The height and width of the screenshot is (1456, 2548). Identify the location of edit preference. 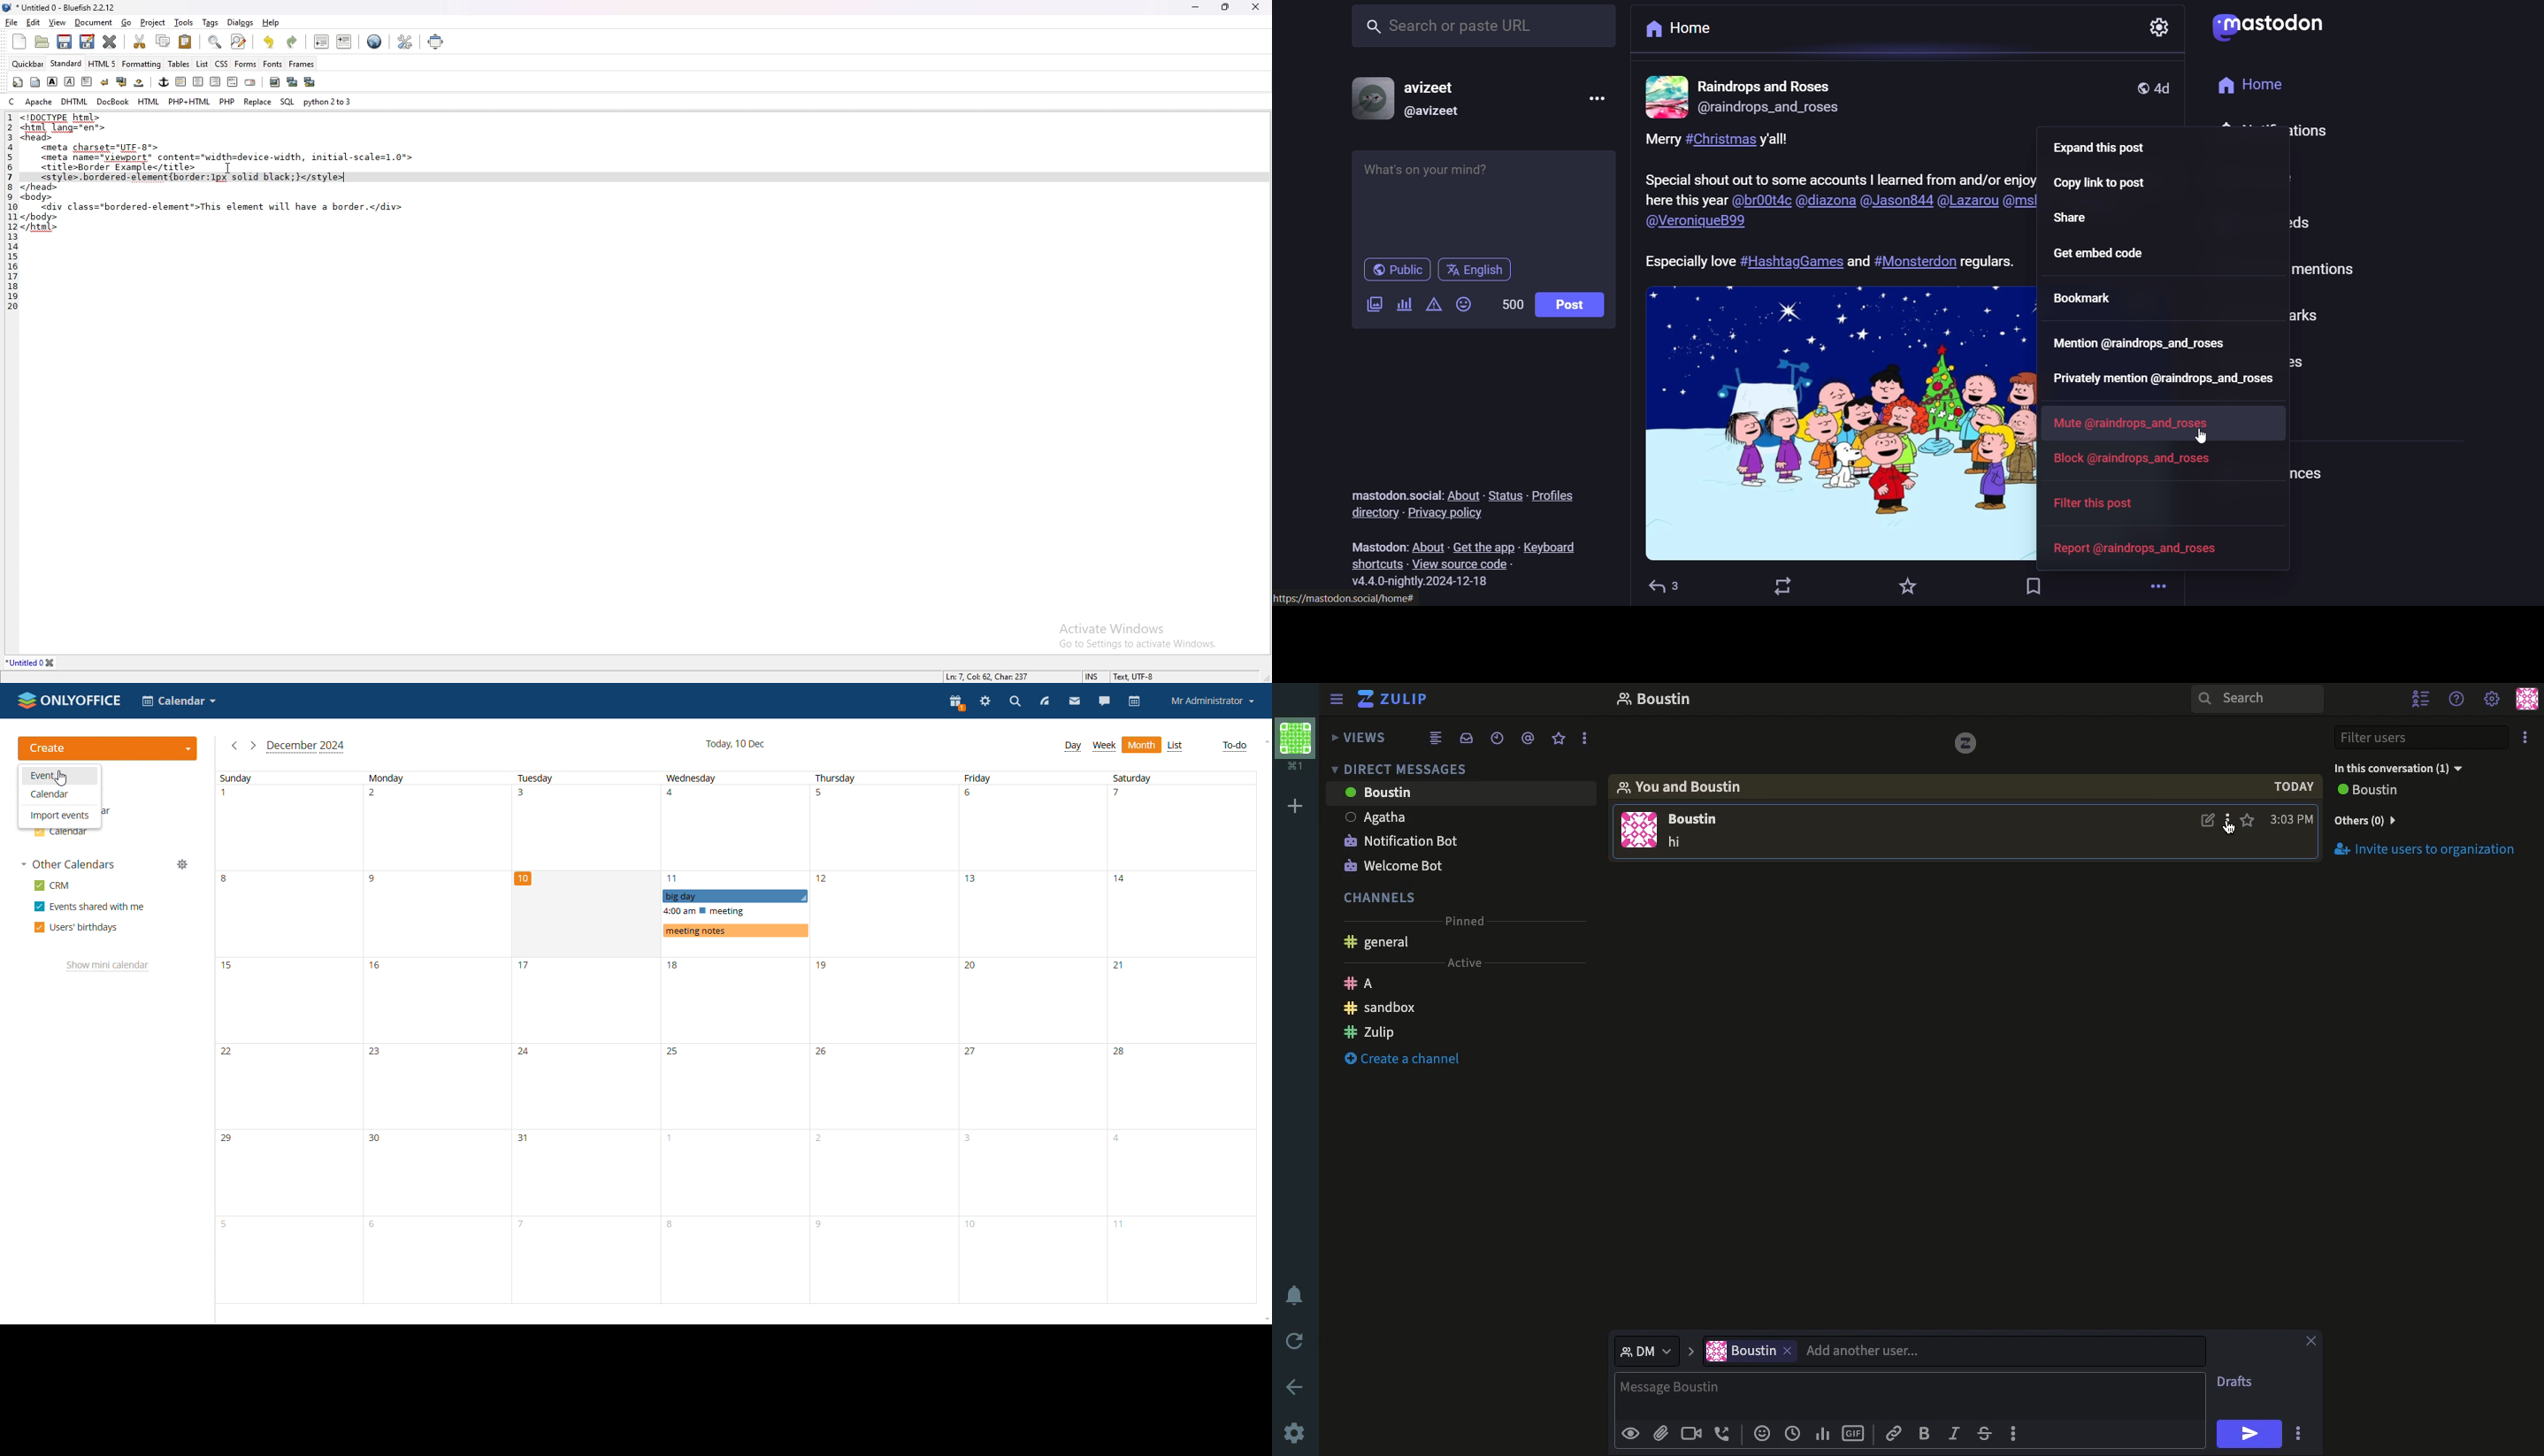
(403, 42).